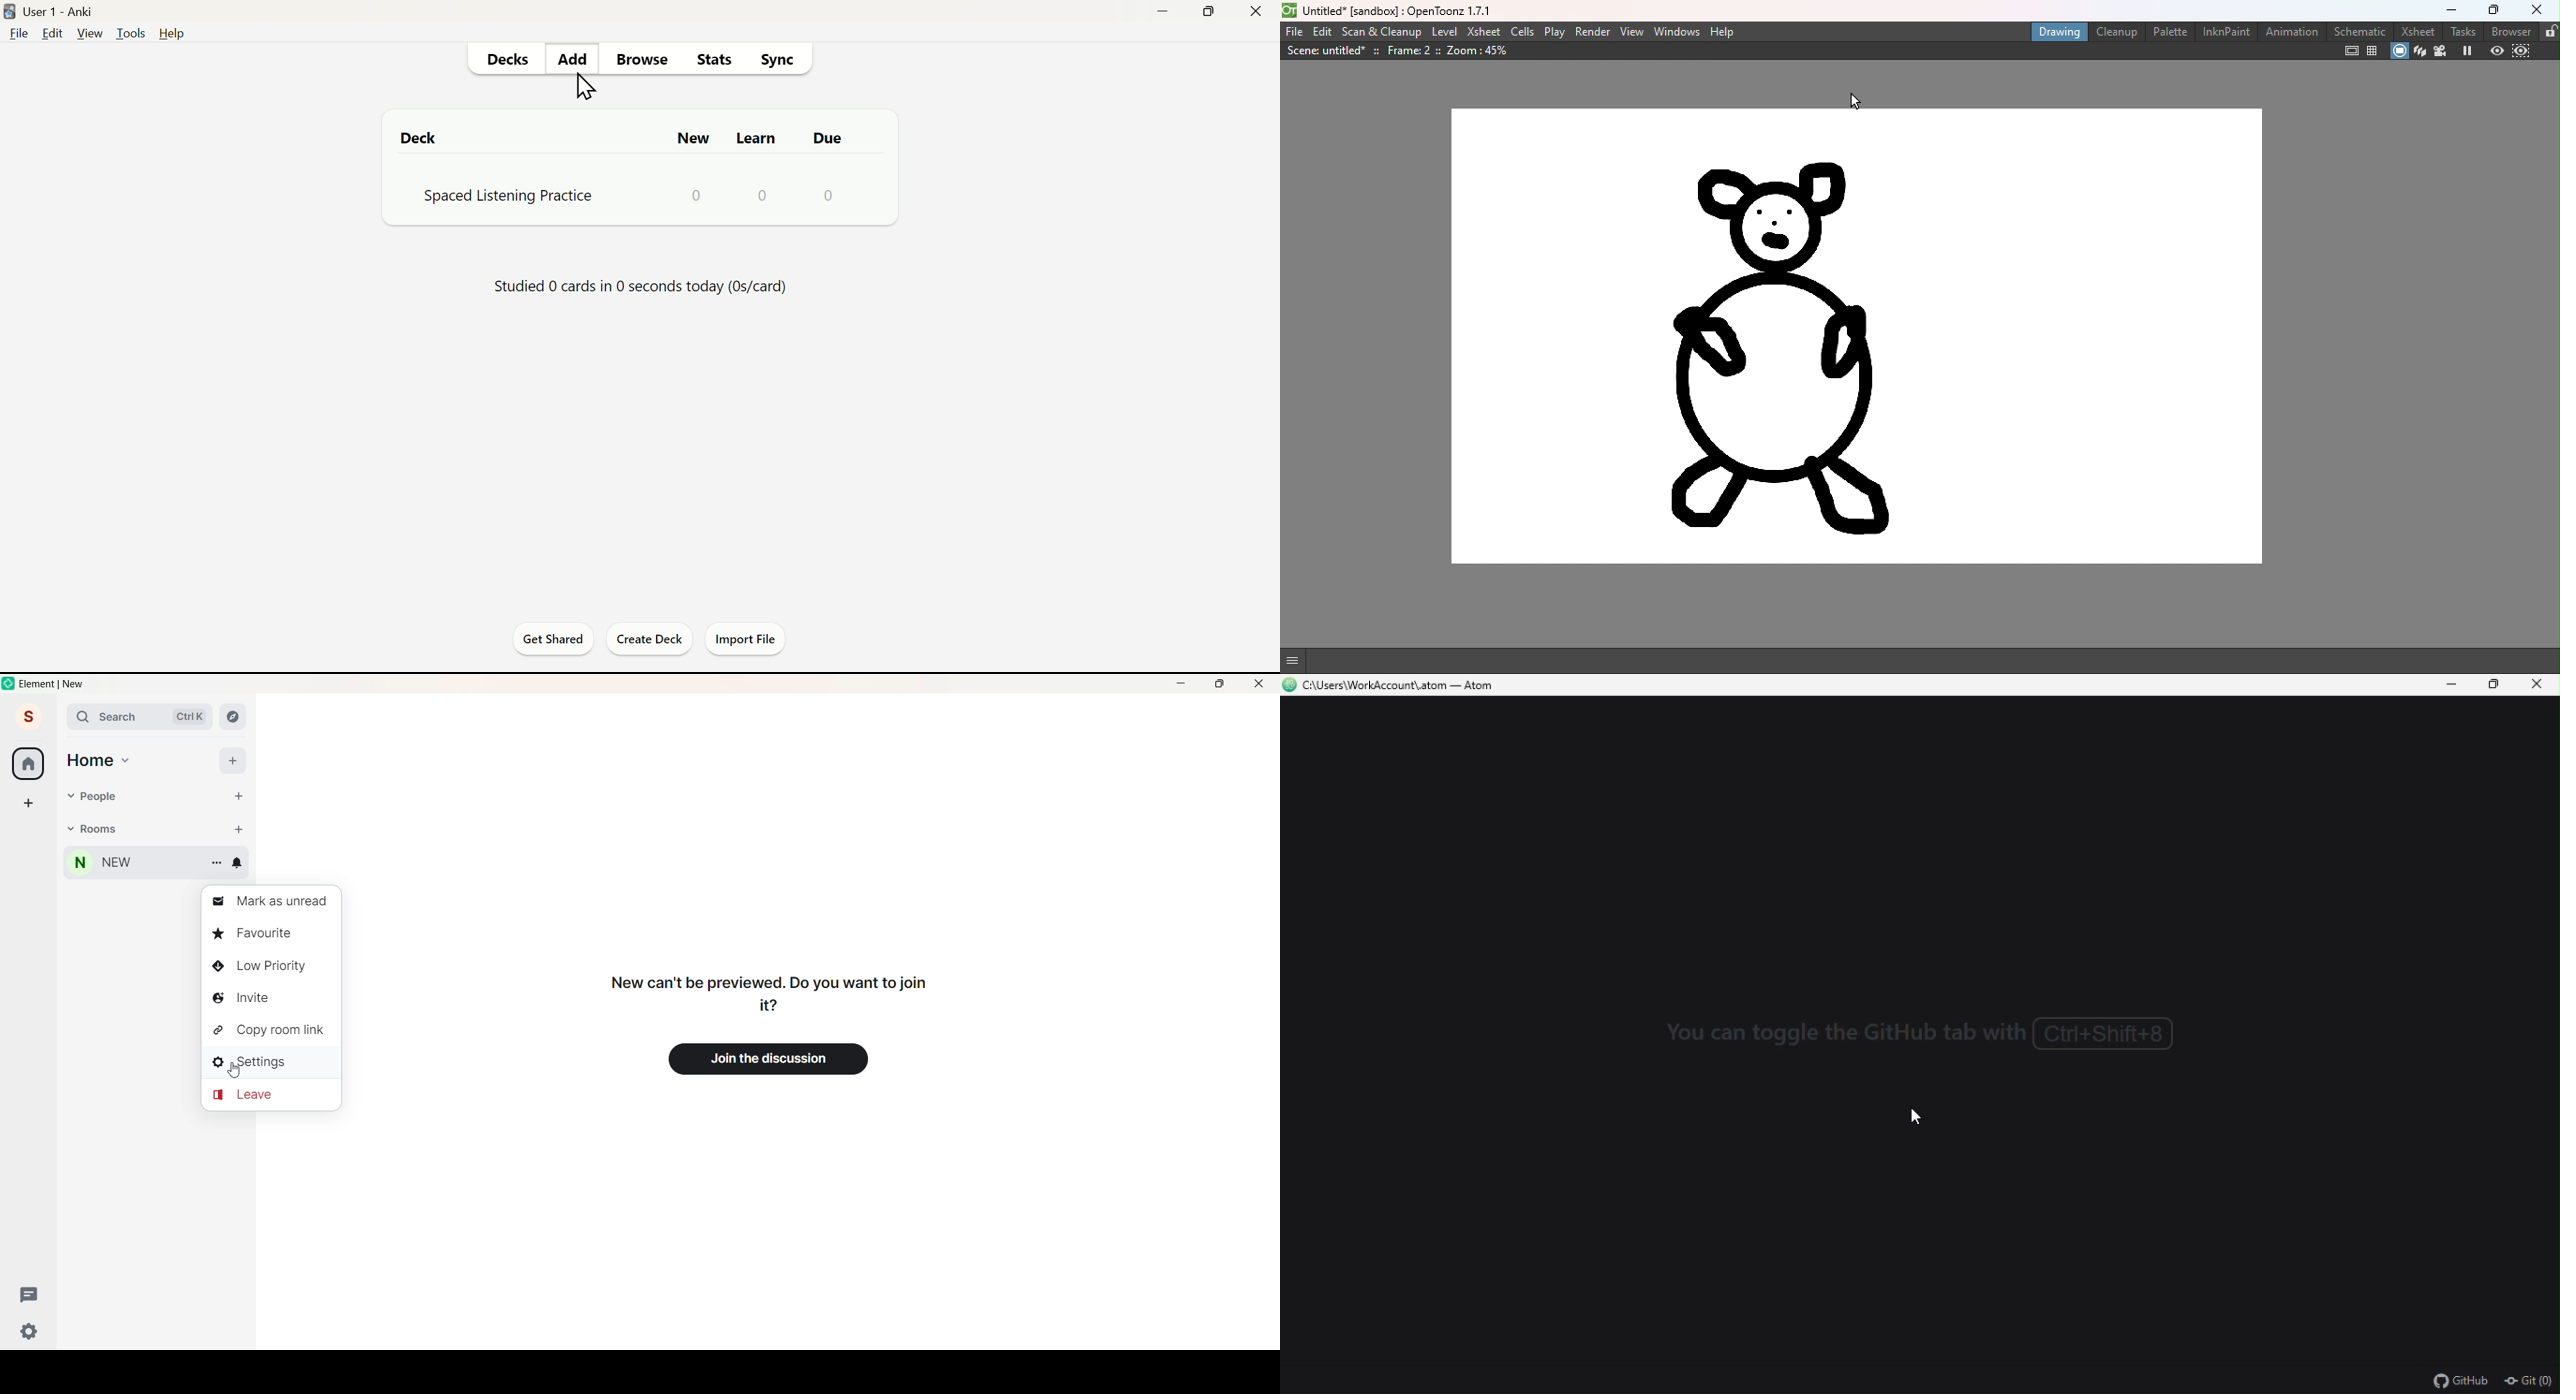 The width and height of the screenshot is (2576, 1400). Describe the element at coordinates (88, 34) in the screenshot. I see `View` at that location.